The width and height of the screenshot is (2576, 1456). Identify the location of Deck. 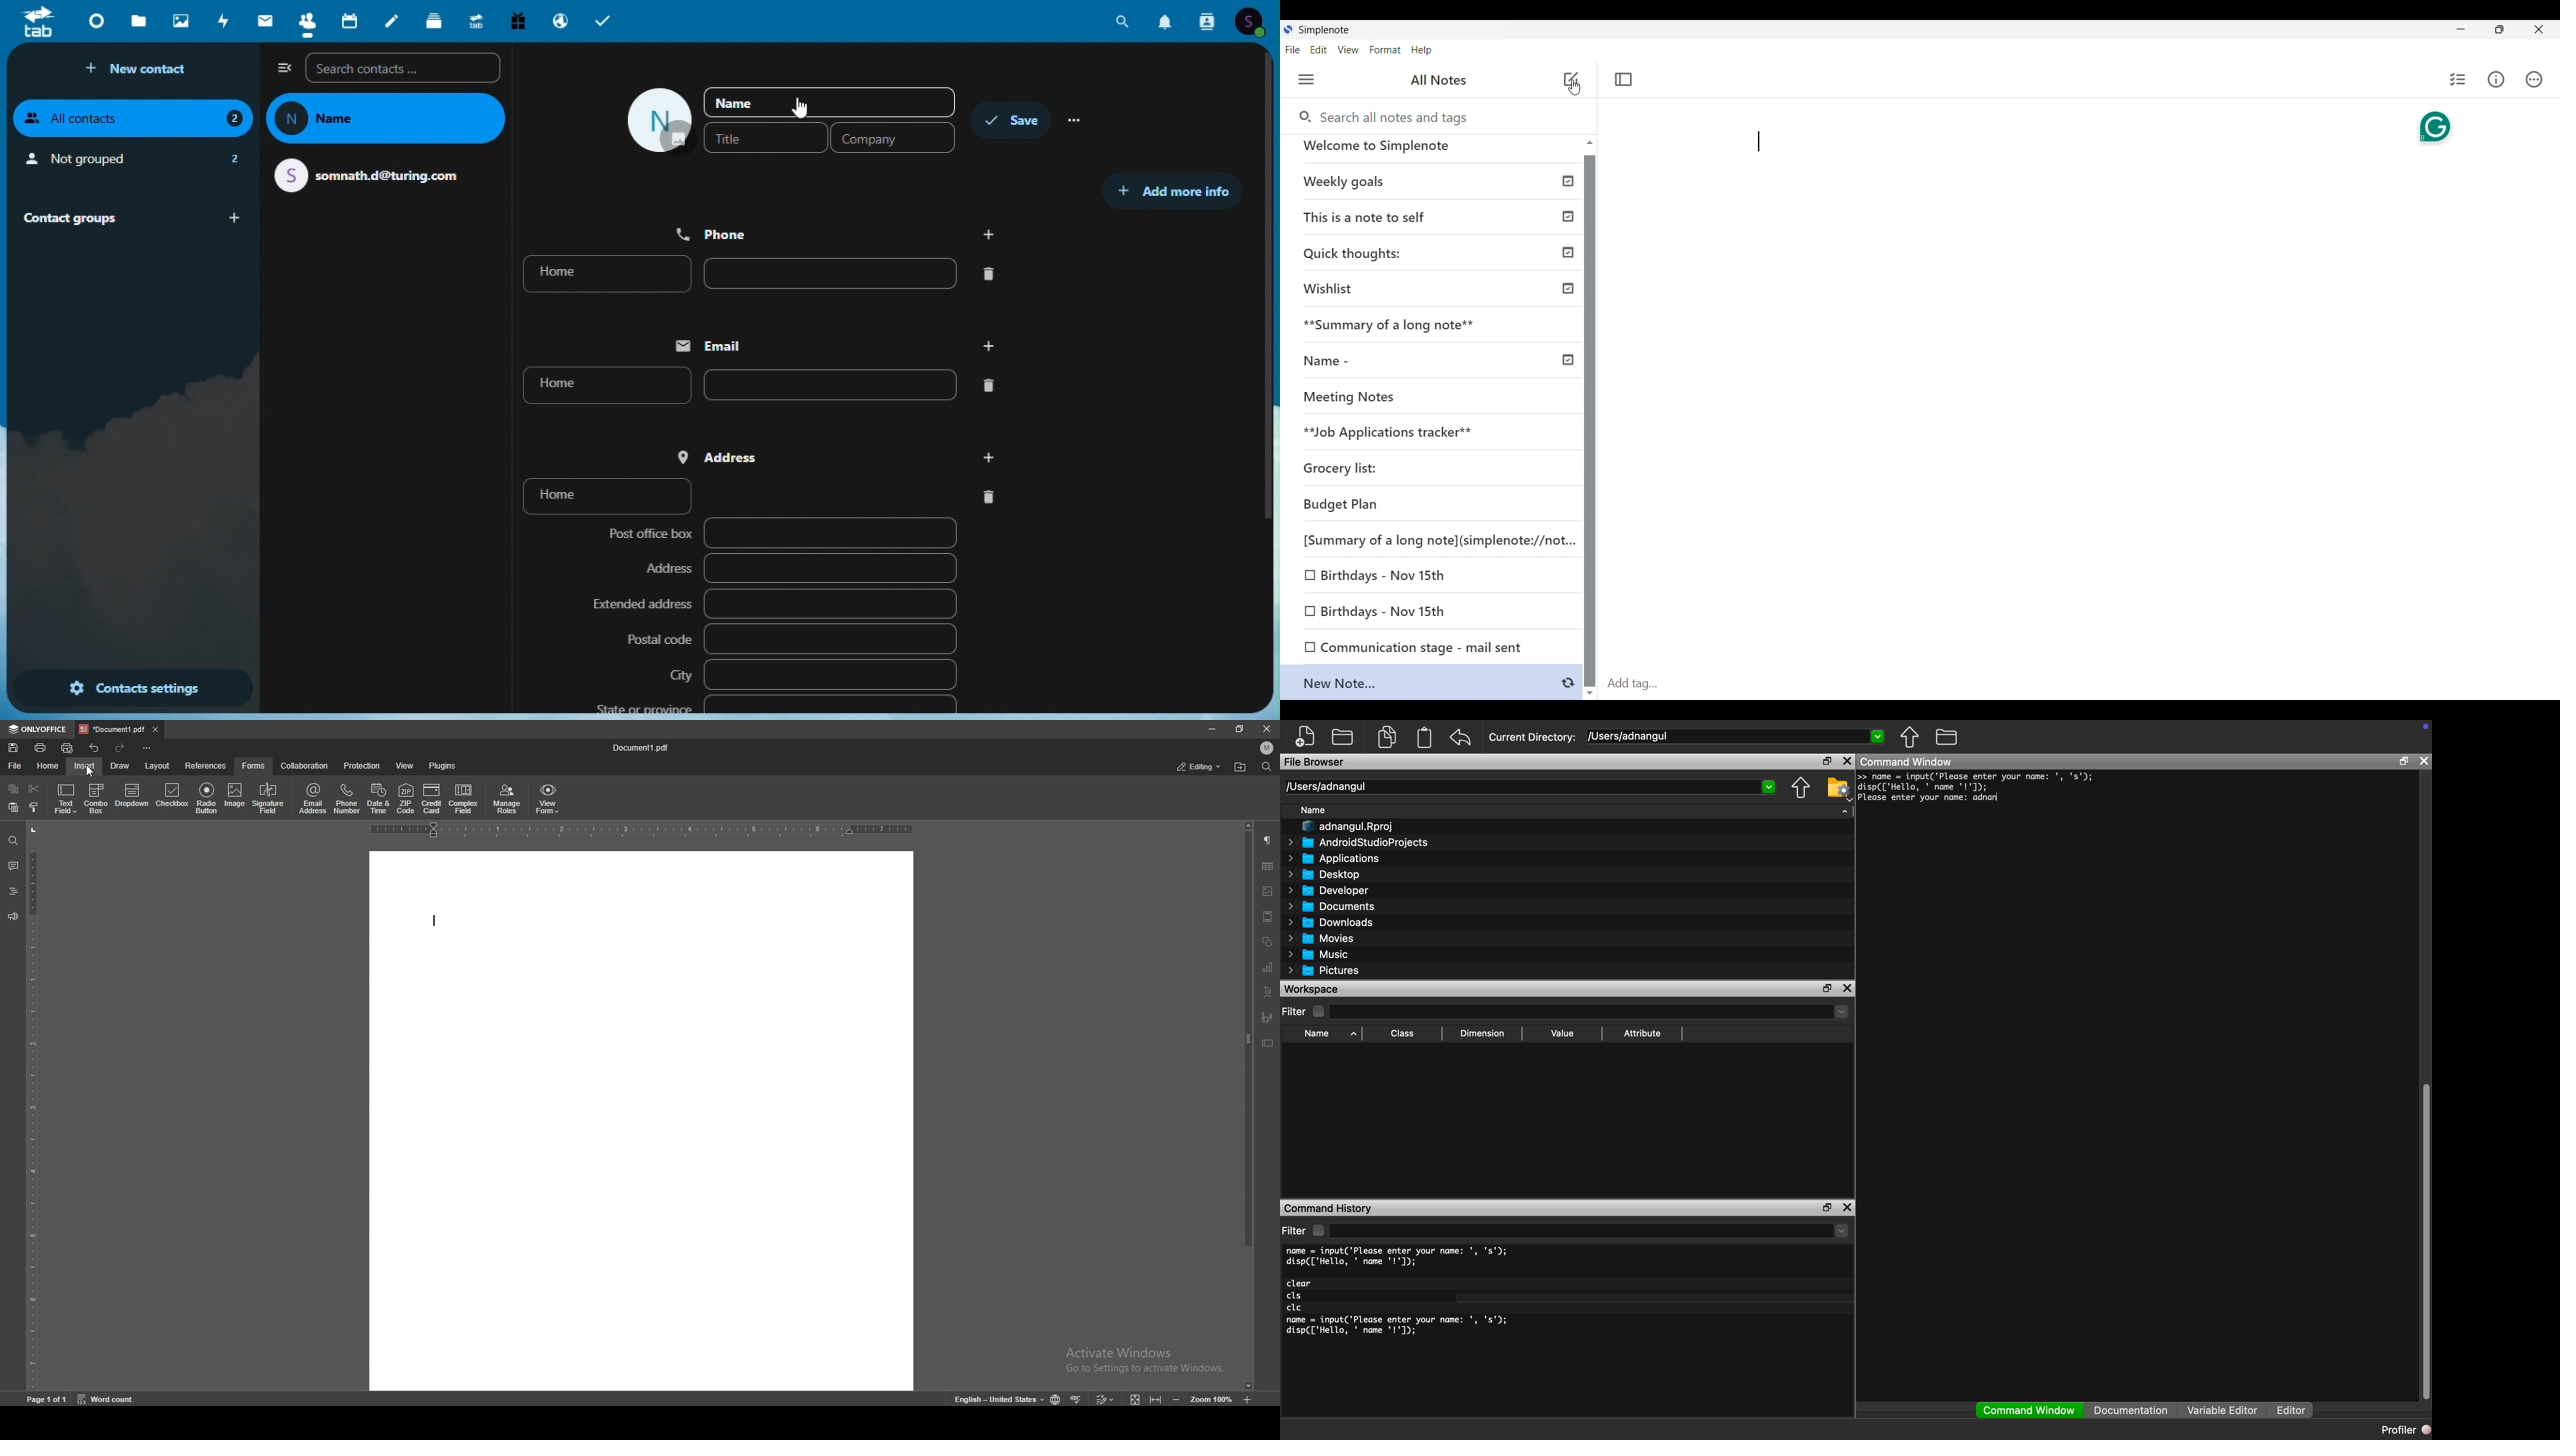
(436, 20).